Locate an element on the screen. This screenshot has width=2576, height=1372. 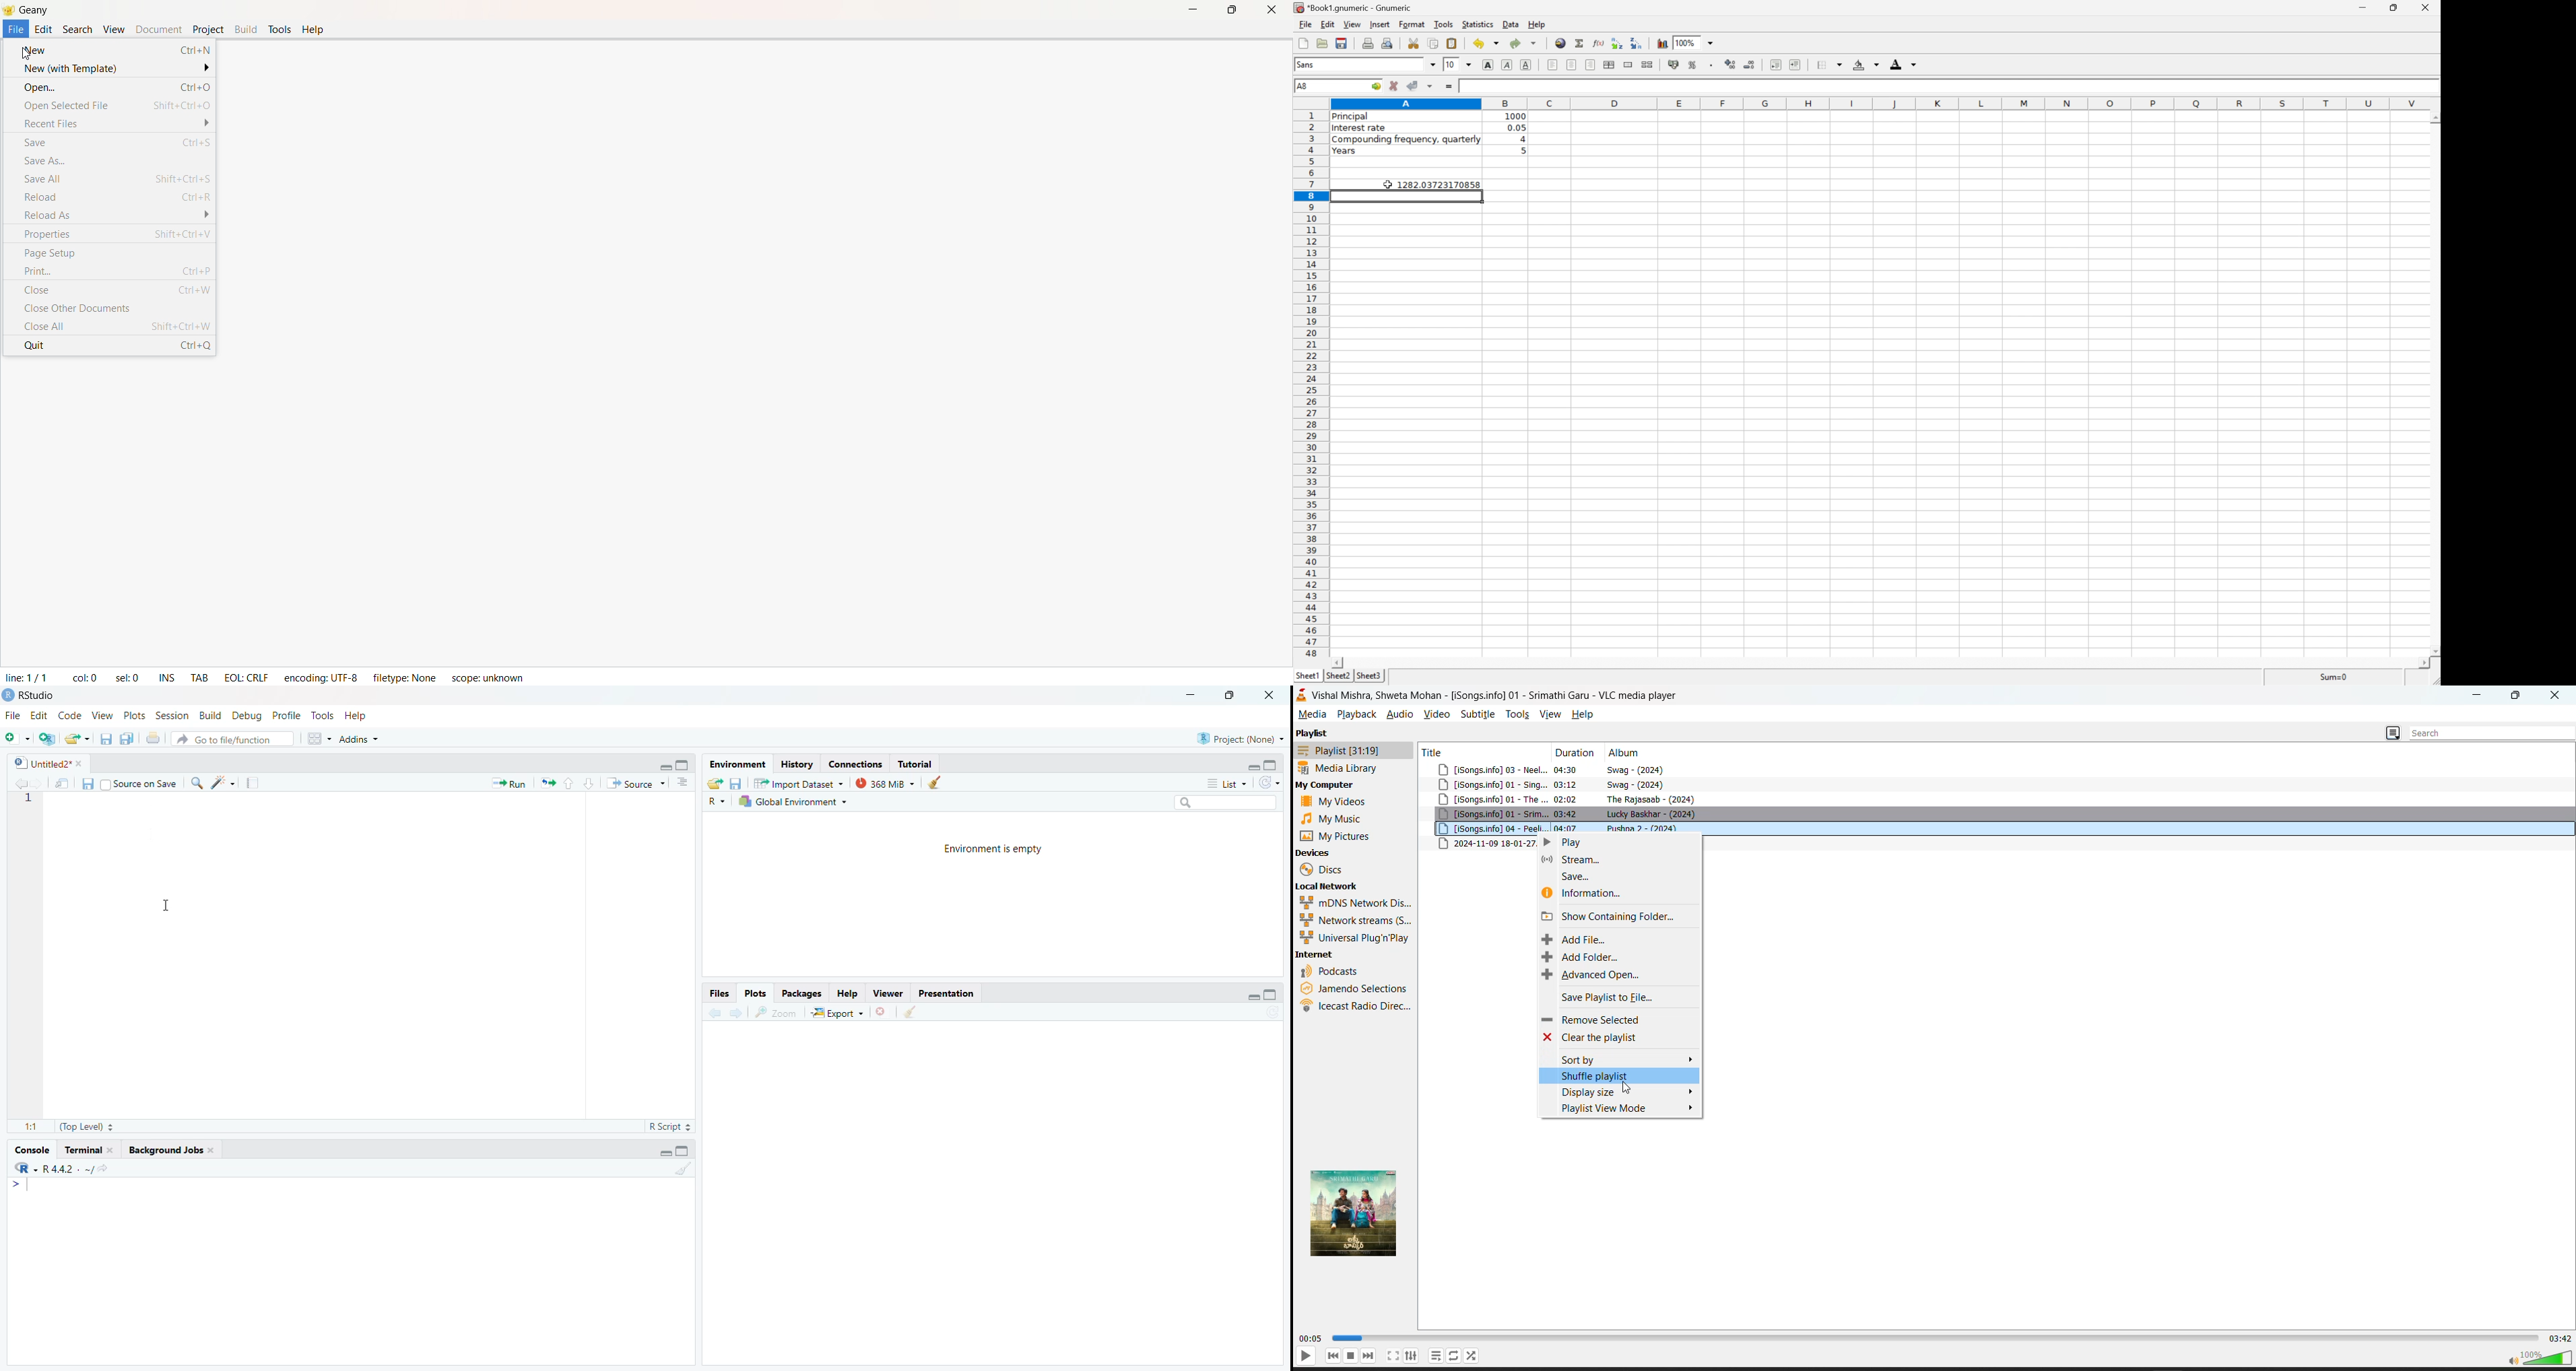
Tutorial is located at coordinates (918, 764).